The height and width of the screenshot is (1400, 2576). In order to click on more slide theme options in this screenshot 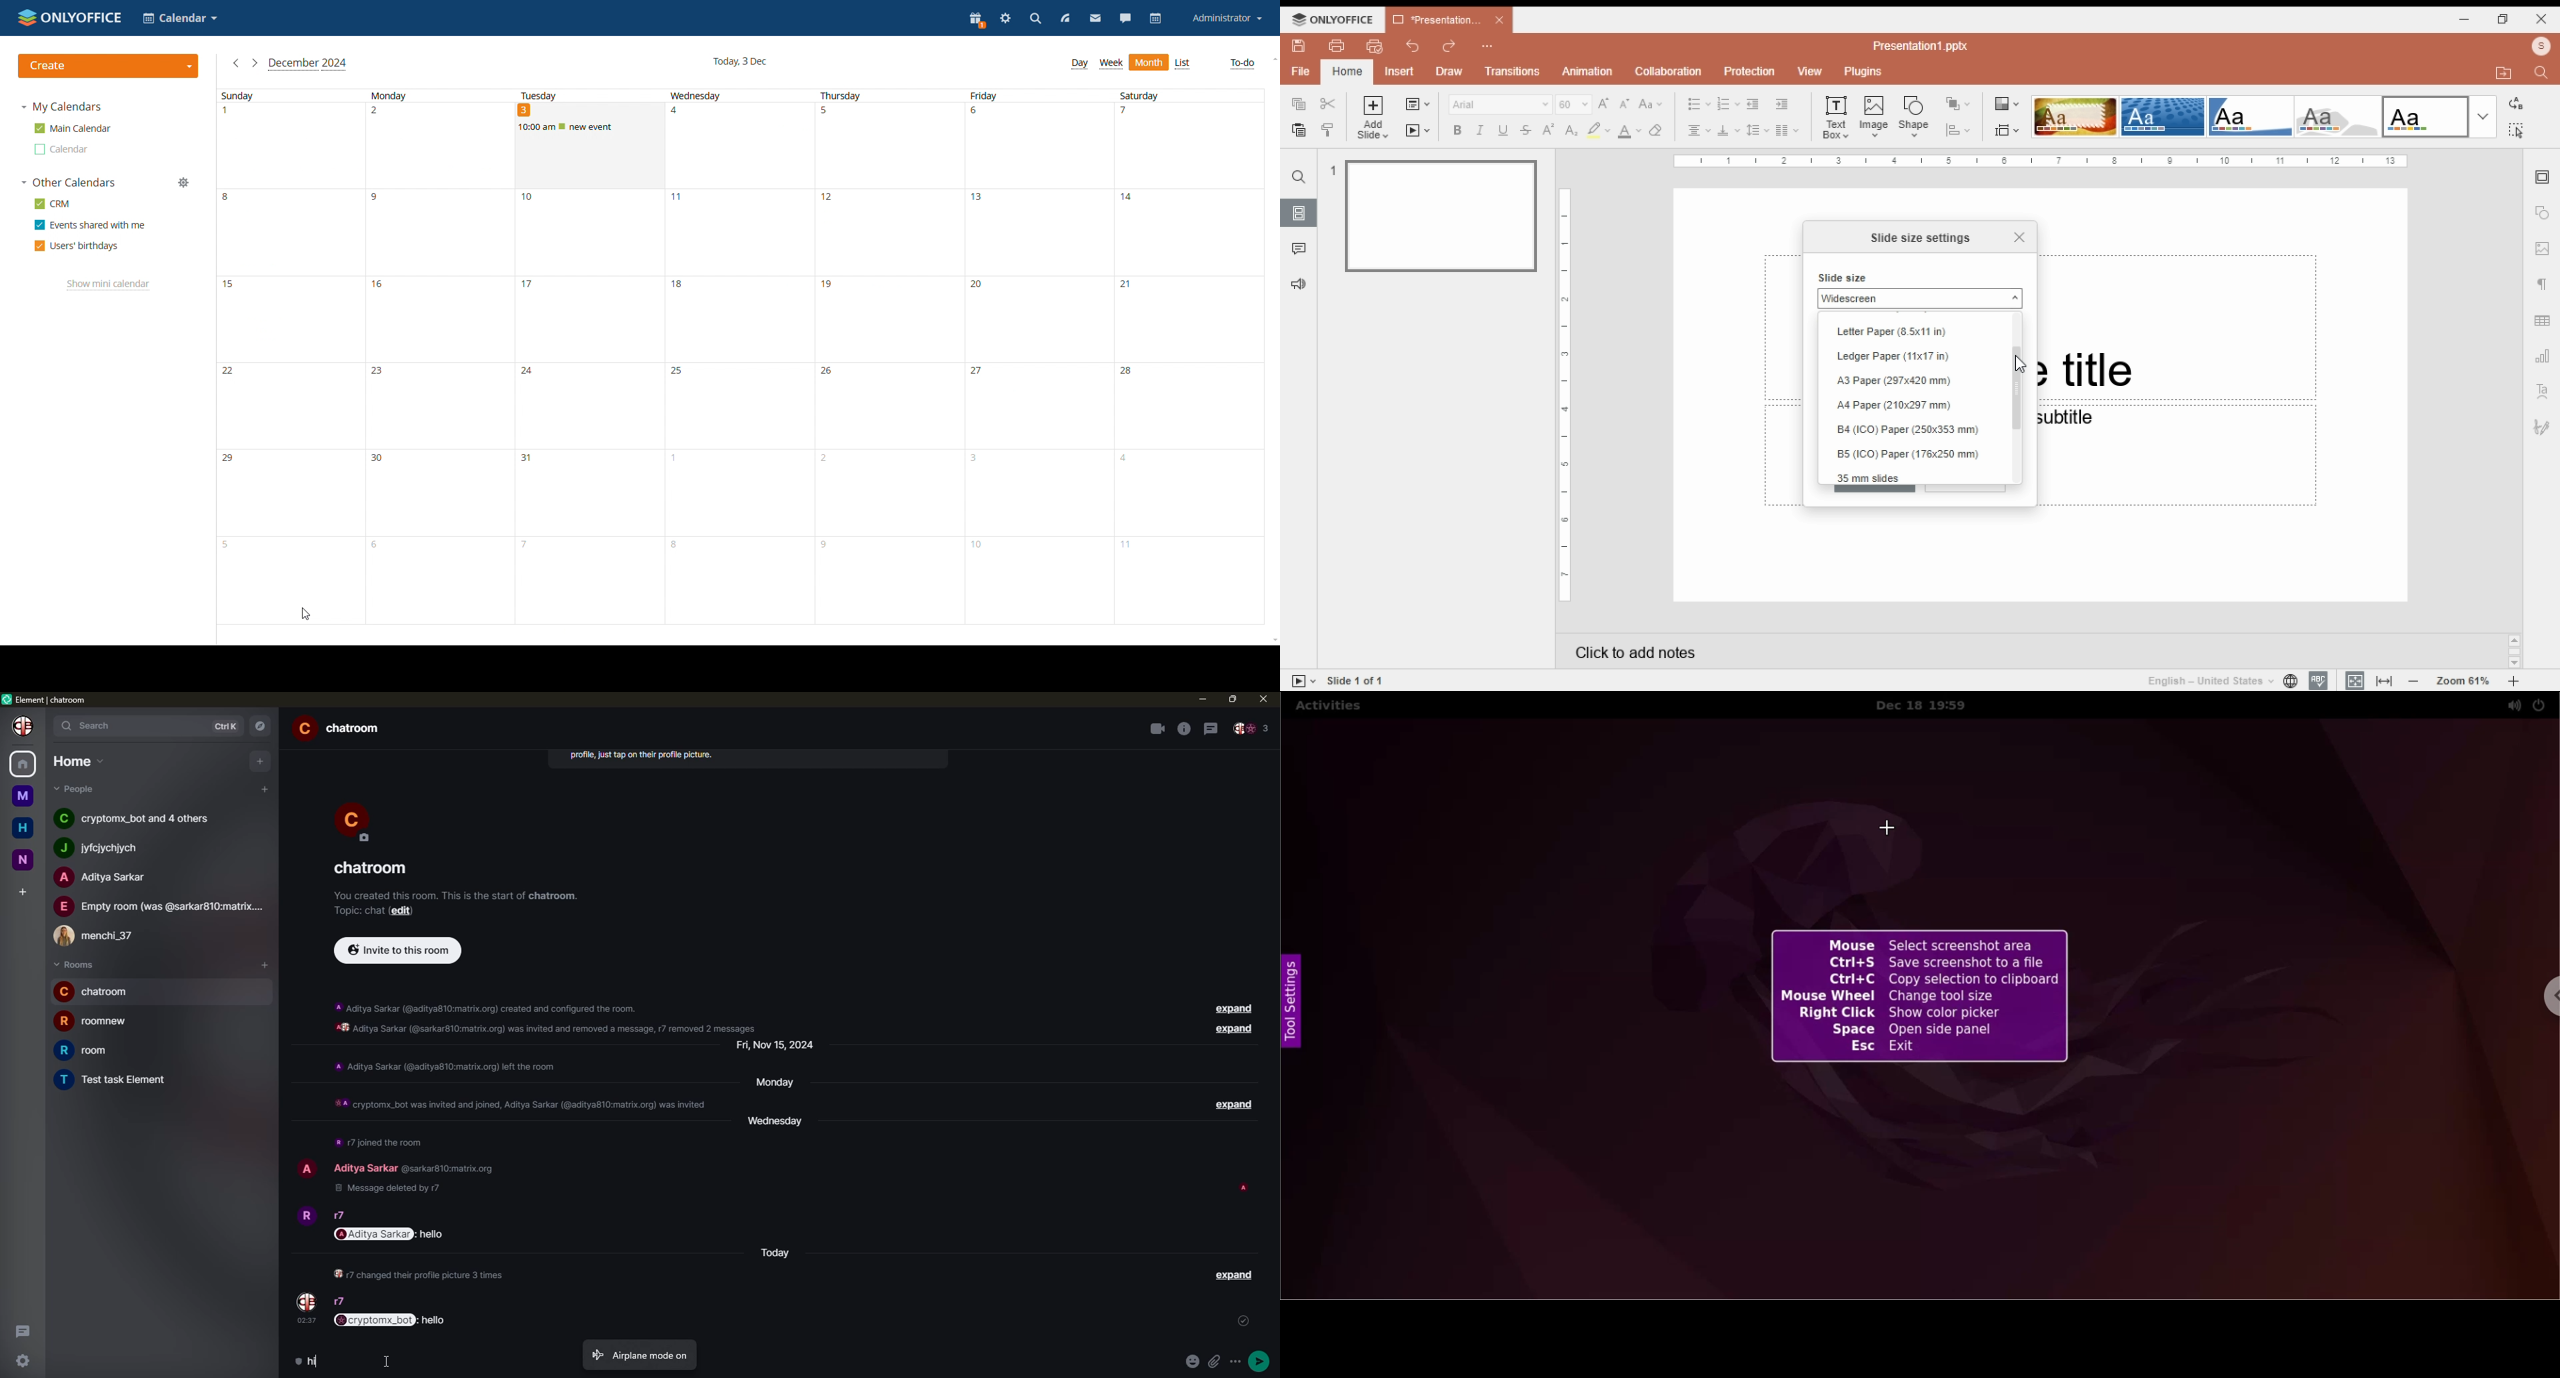, I will do `click(2483, 117)`.